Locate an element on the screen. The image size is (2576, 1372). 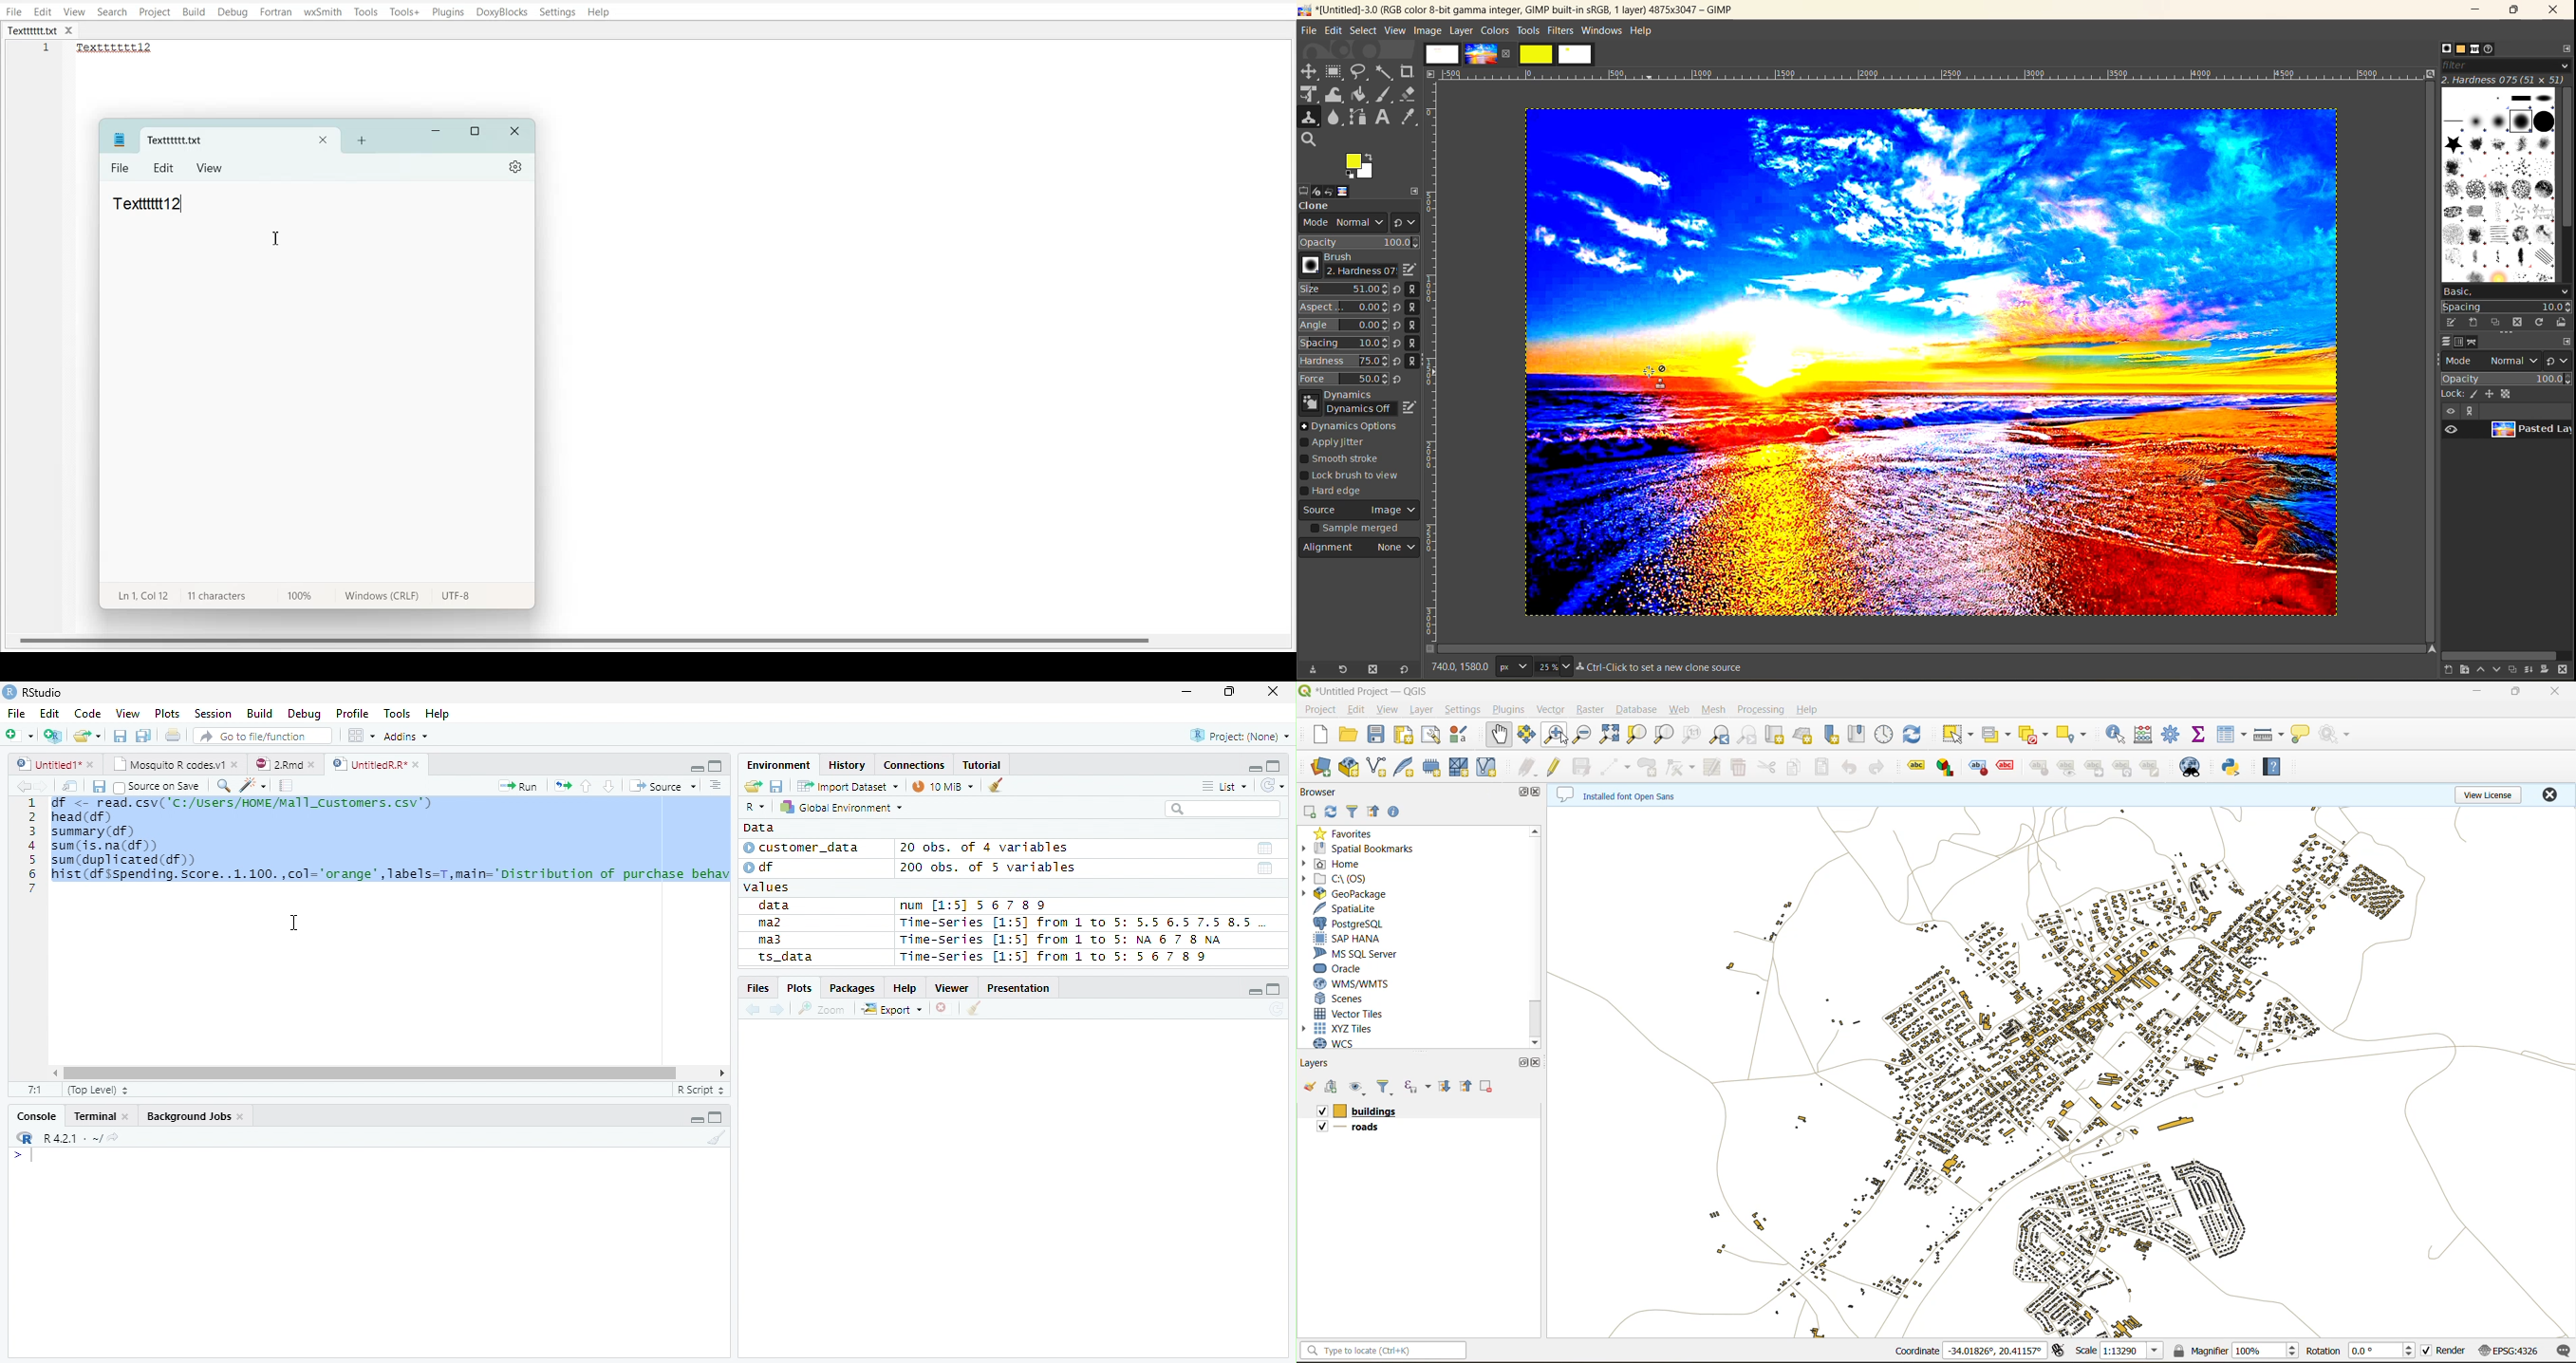
200 obs. of 5 variables is located at coordinates (985, 869).